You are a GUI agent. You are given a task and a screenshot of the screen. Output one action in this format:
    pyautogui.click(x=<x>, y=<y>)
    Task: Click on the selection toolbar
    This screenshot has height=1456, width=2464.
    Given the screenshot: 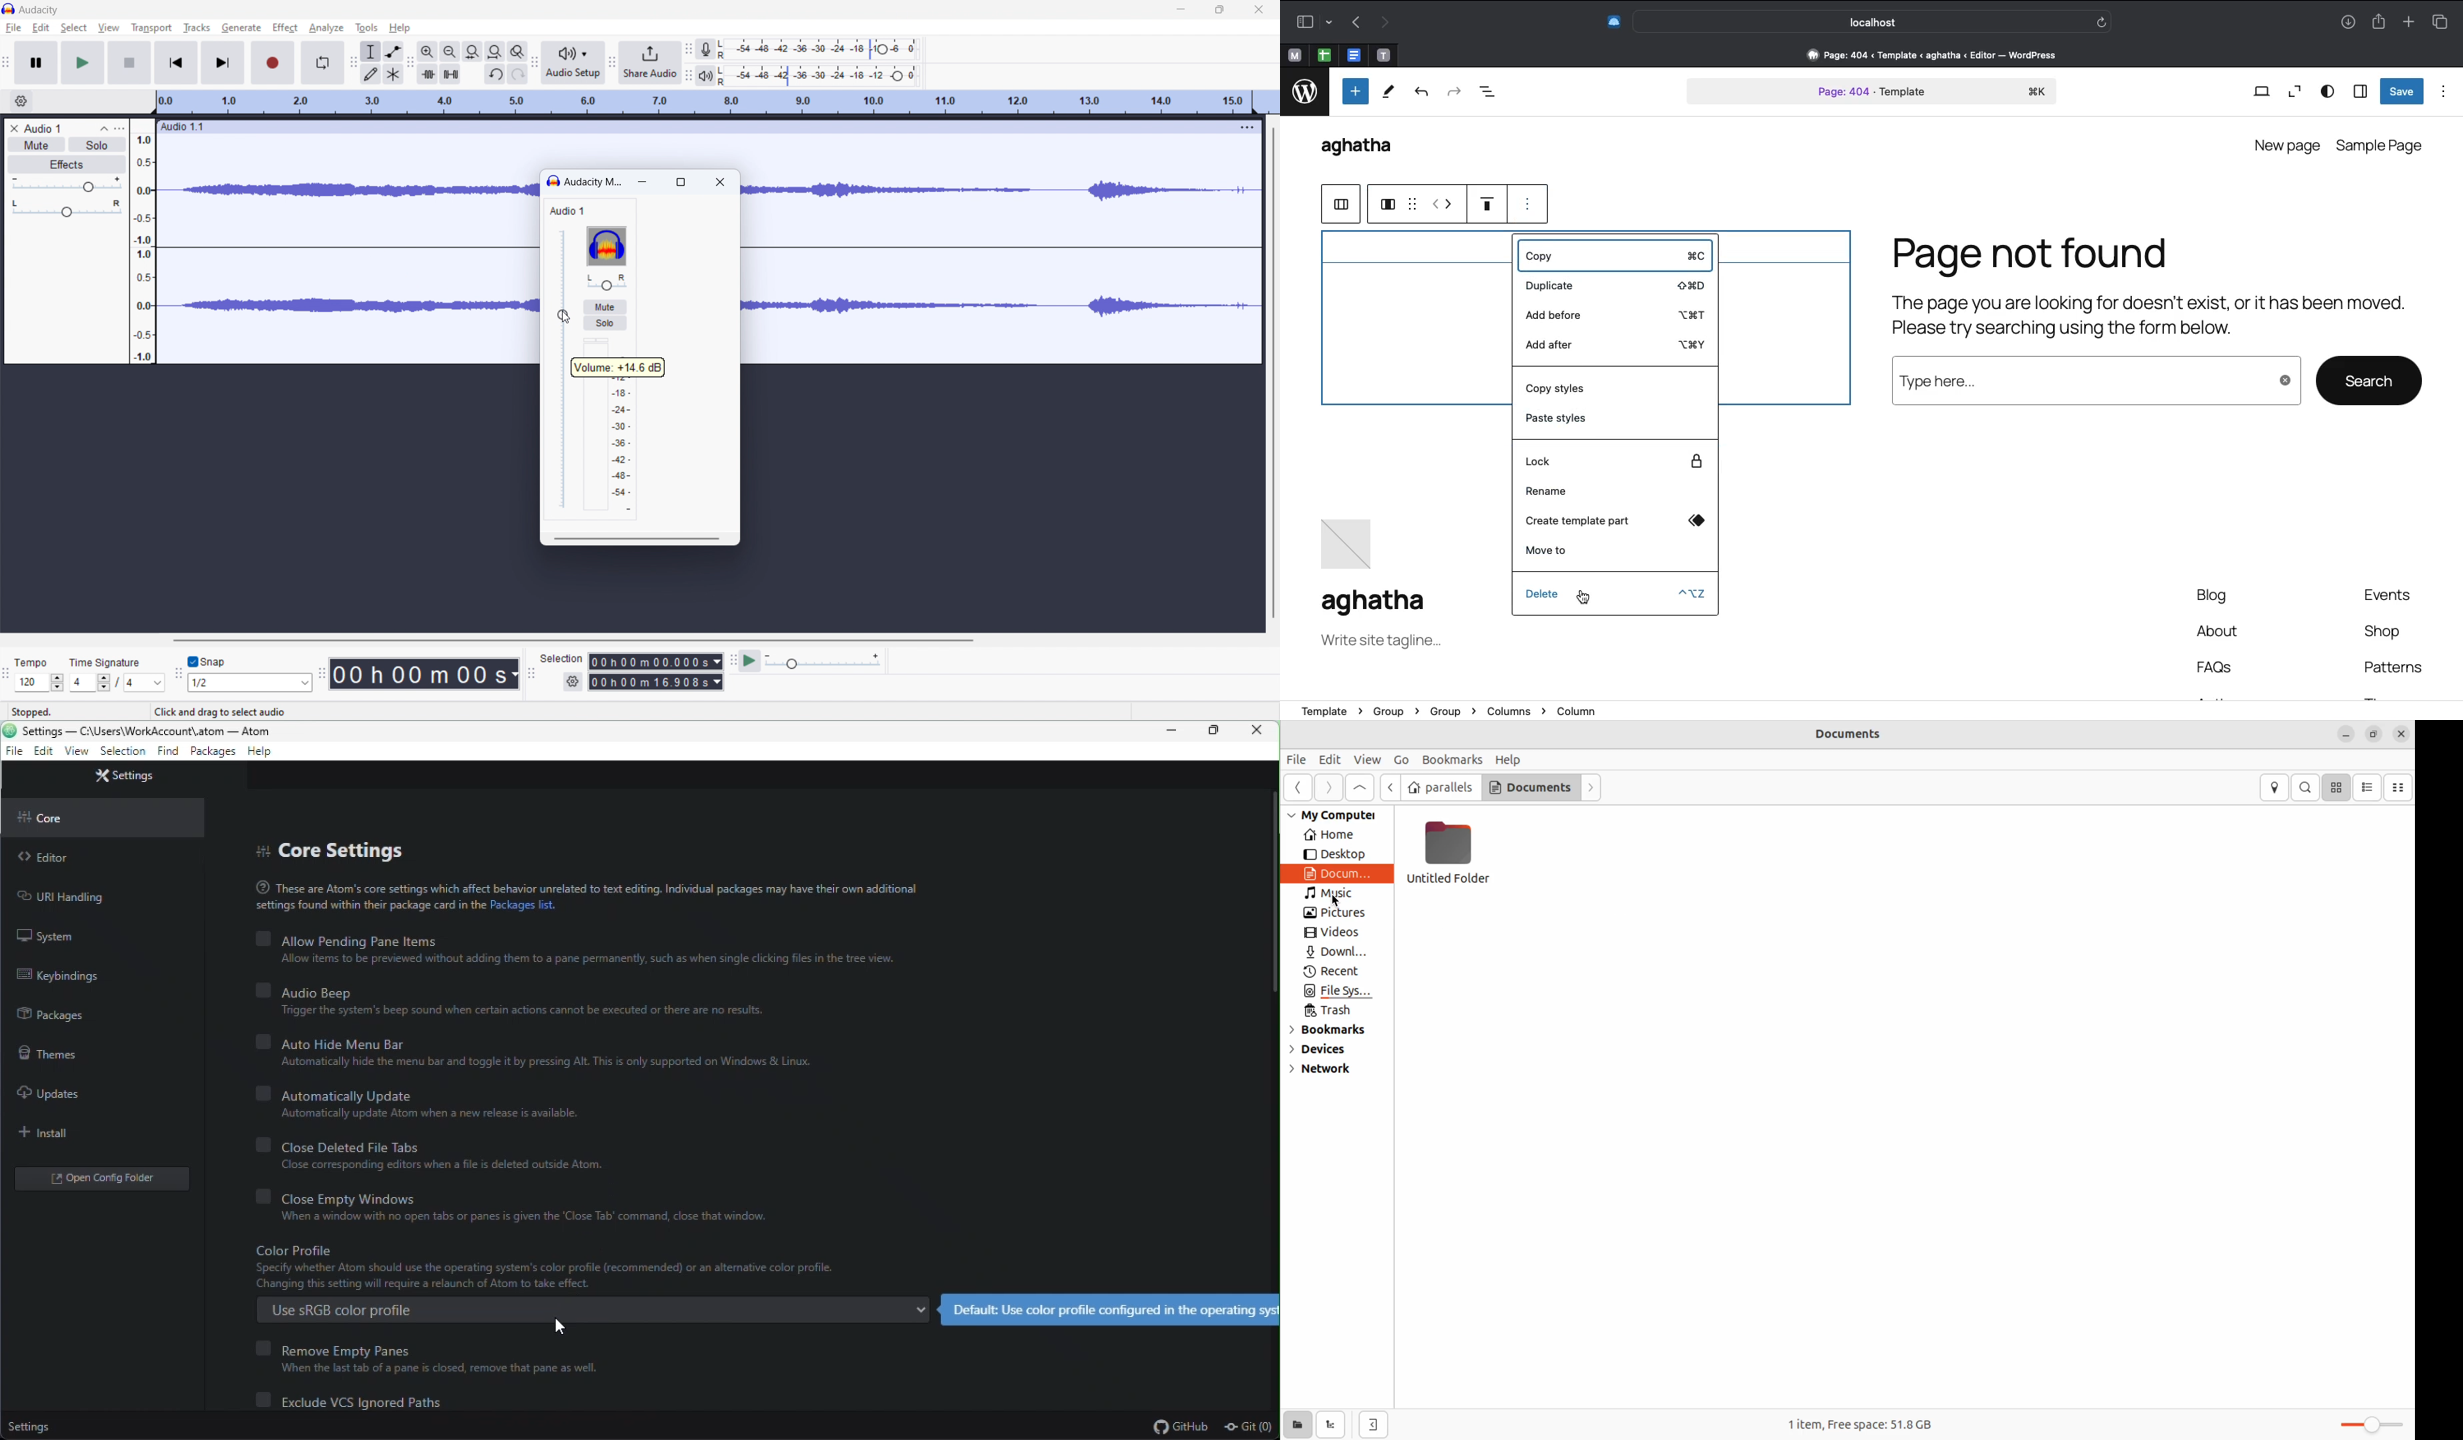 What is the action you would take?
    pyautogui.click(x=531, y=673)
    